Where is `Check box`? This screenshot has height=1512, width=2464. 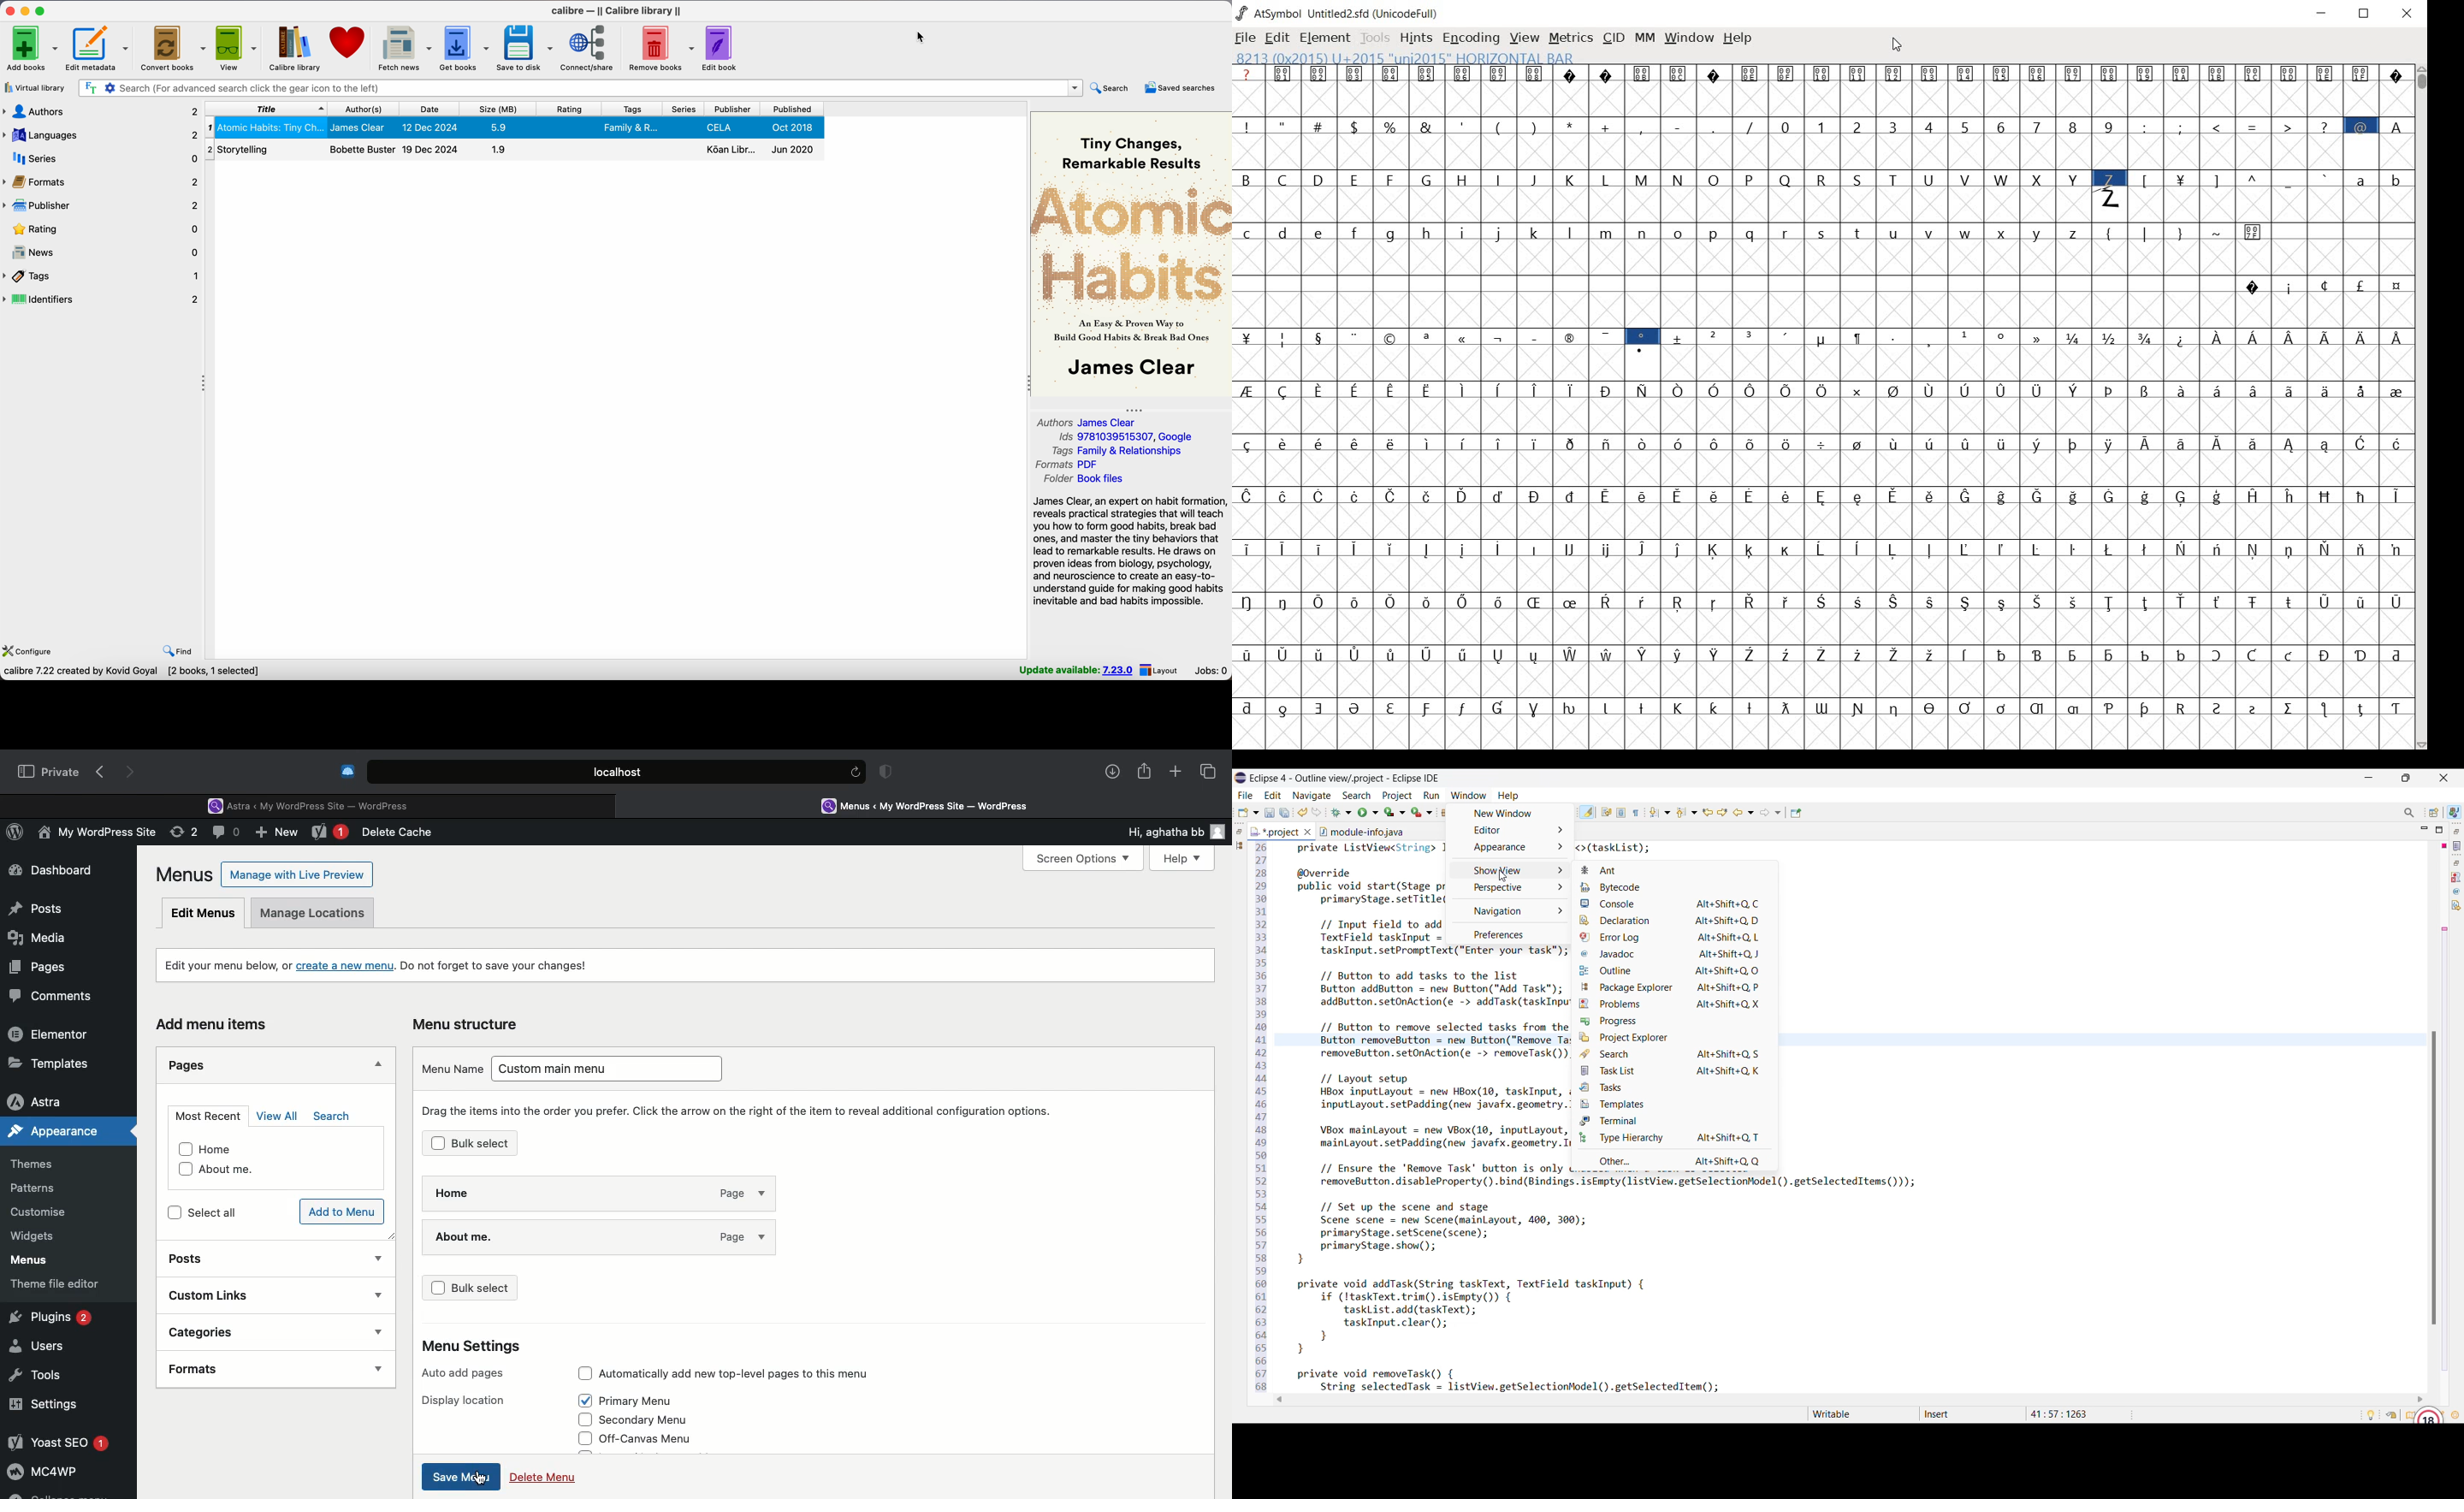 Check box is located at coordinates (586, 1419).